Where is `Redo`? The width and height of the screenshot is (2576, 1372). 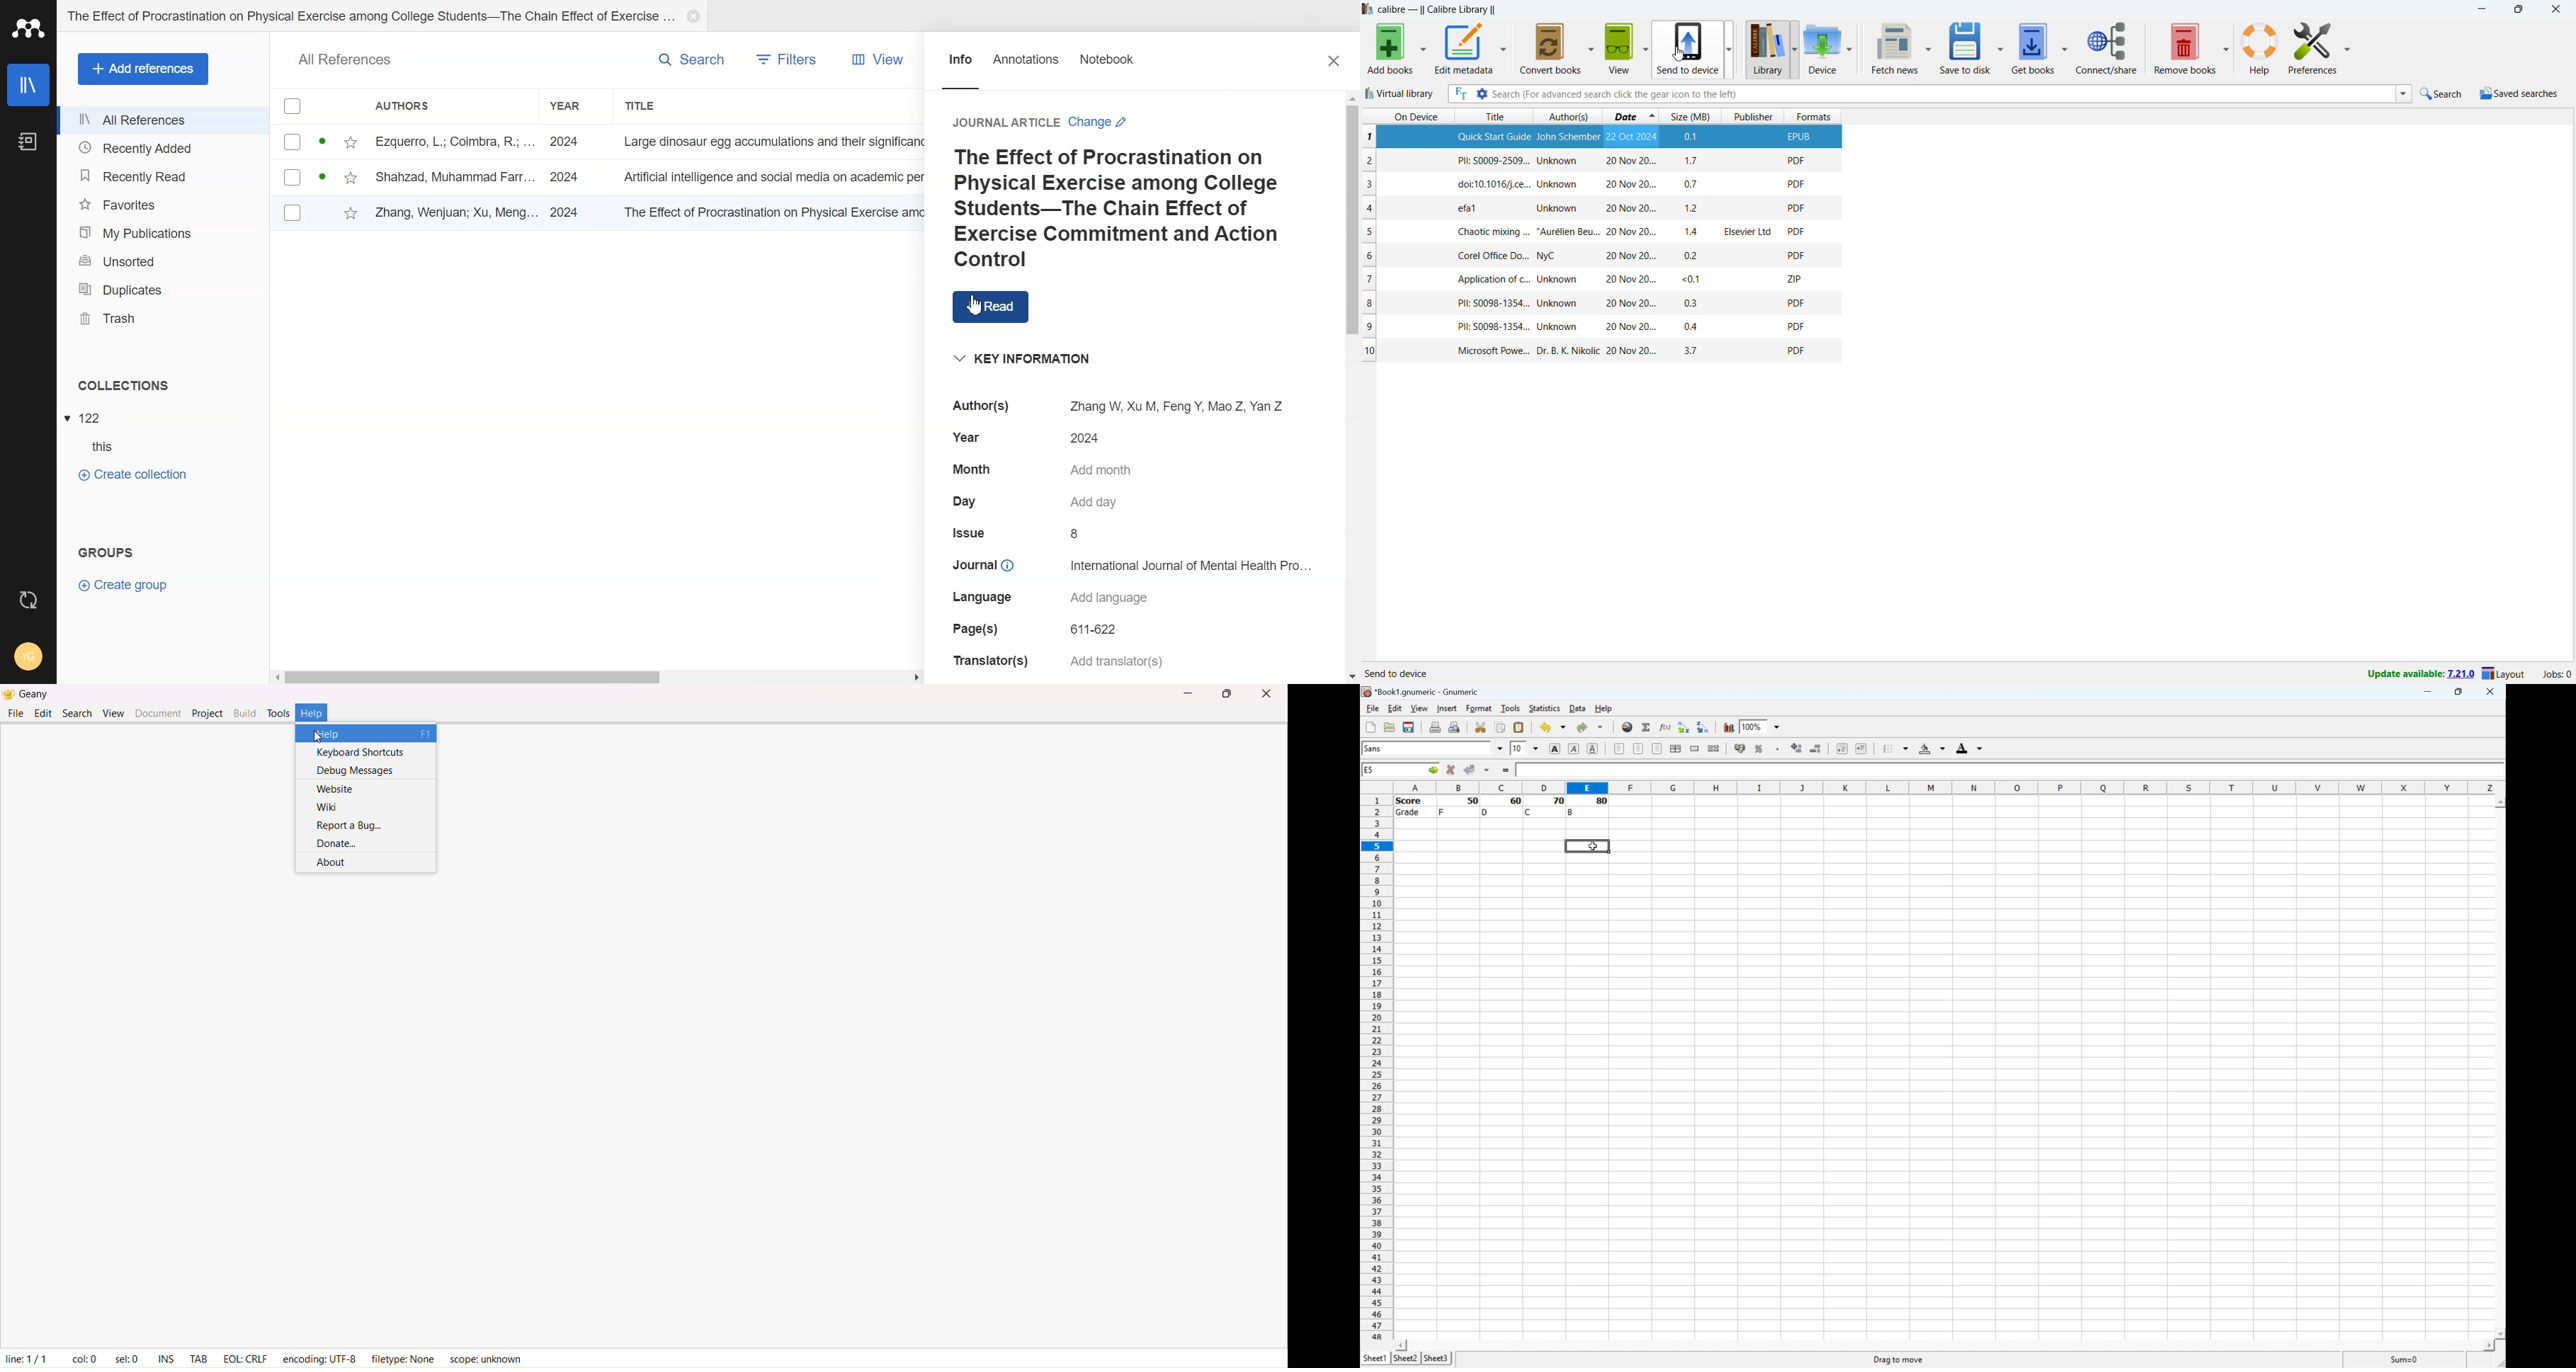 Redo is located at coordinates (1591, 728).